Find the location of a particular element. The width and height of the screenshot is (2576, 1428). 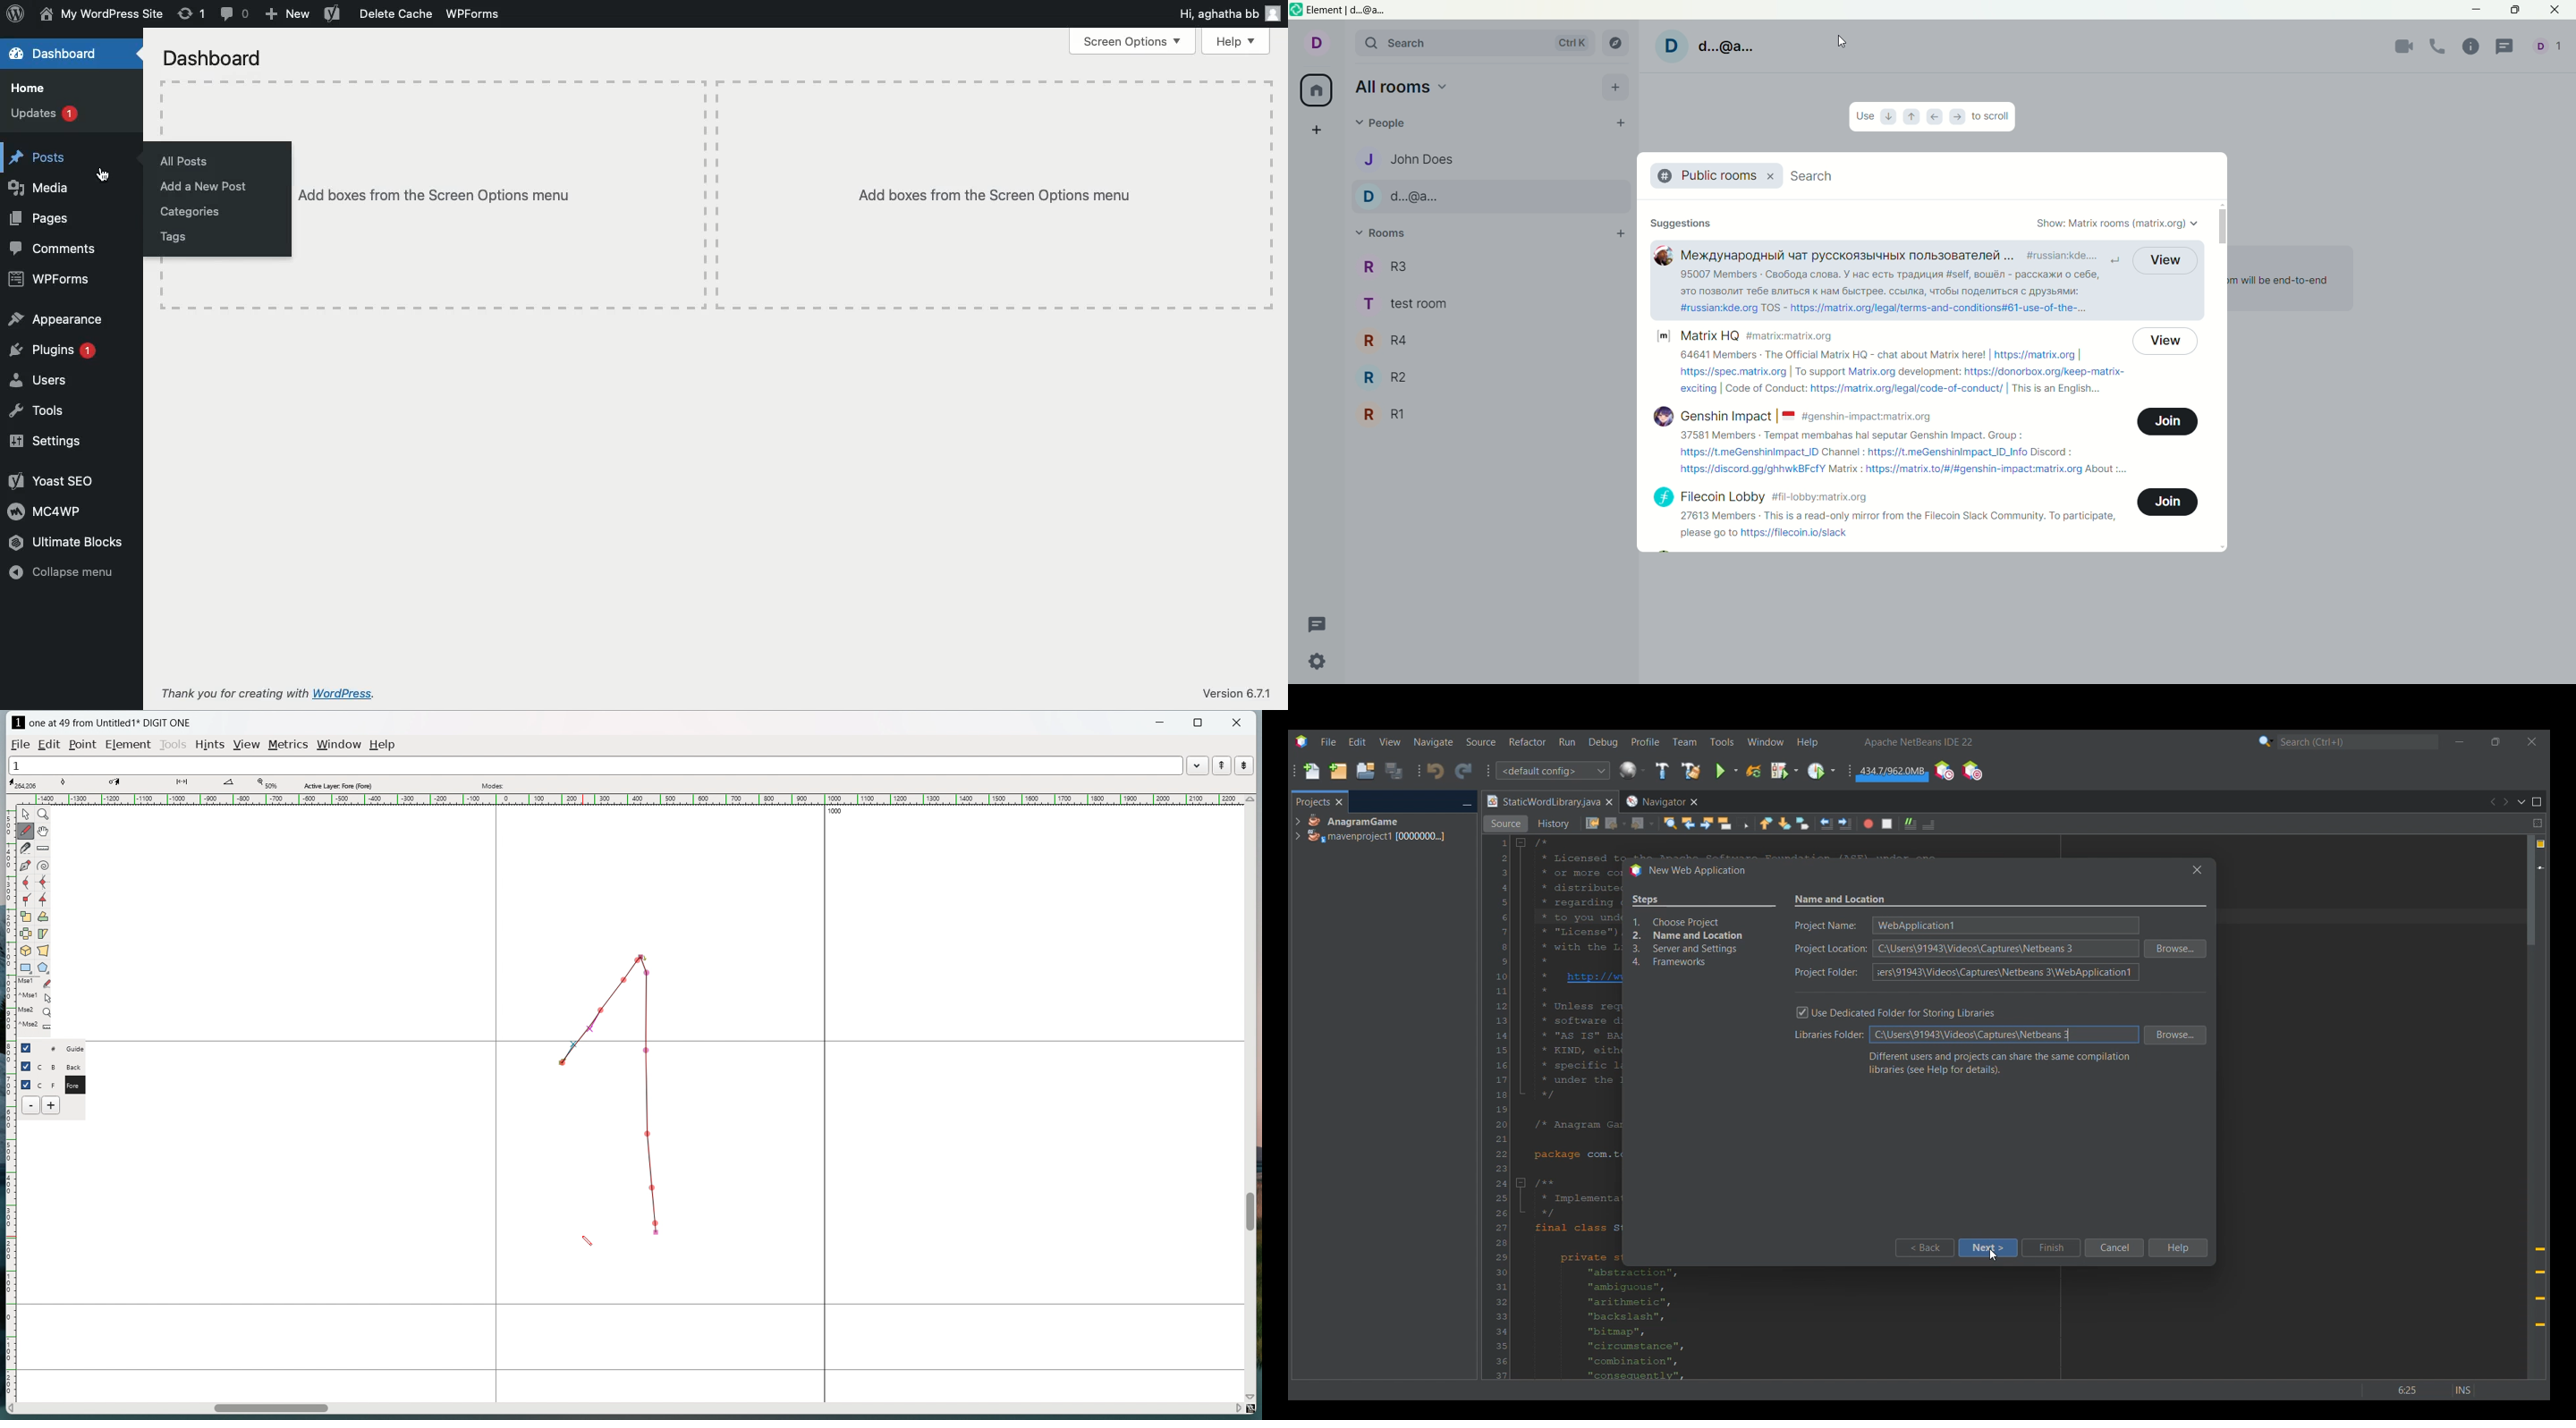

Filecoin Lobby is located at coordinates (1723, 497).